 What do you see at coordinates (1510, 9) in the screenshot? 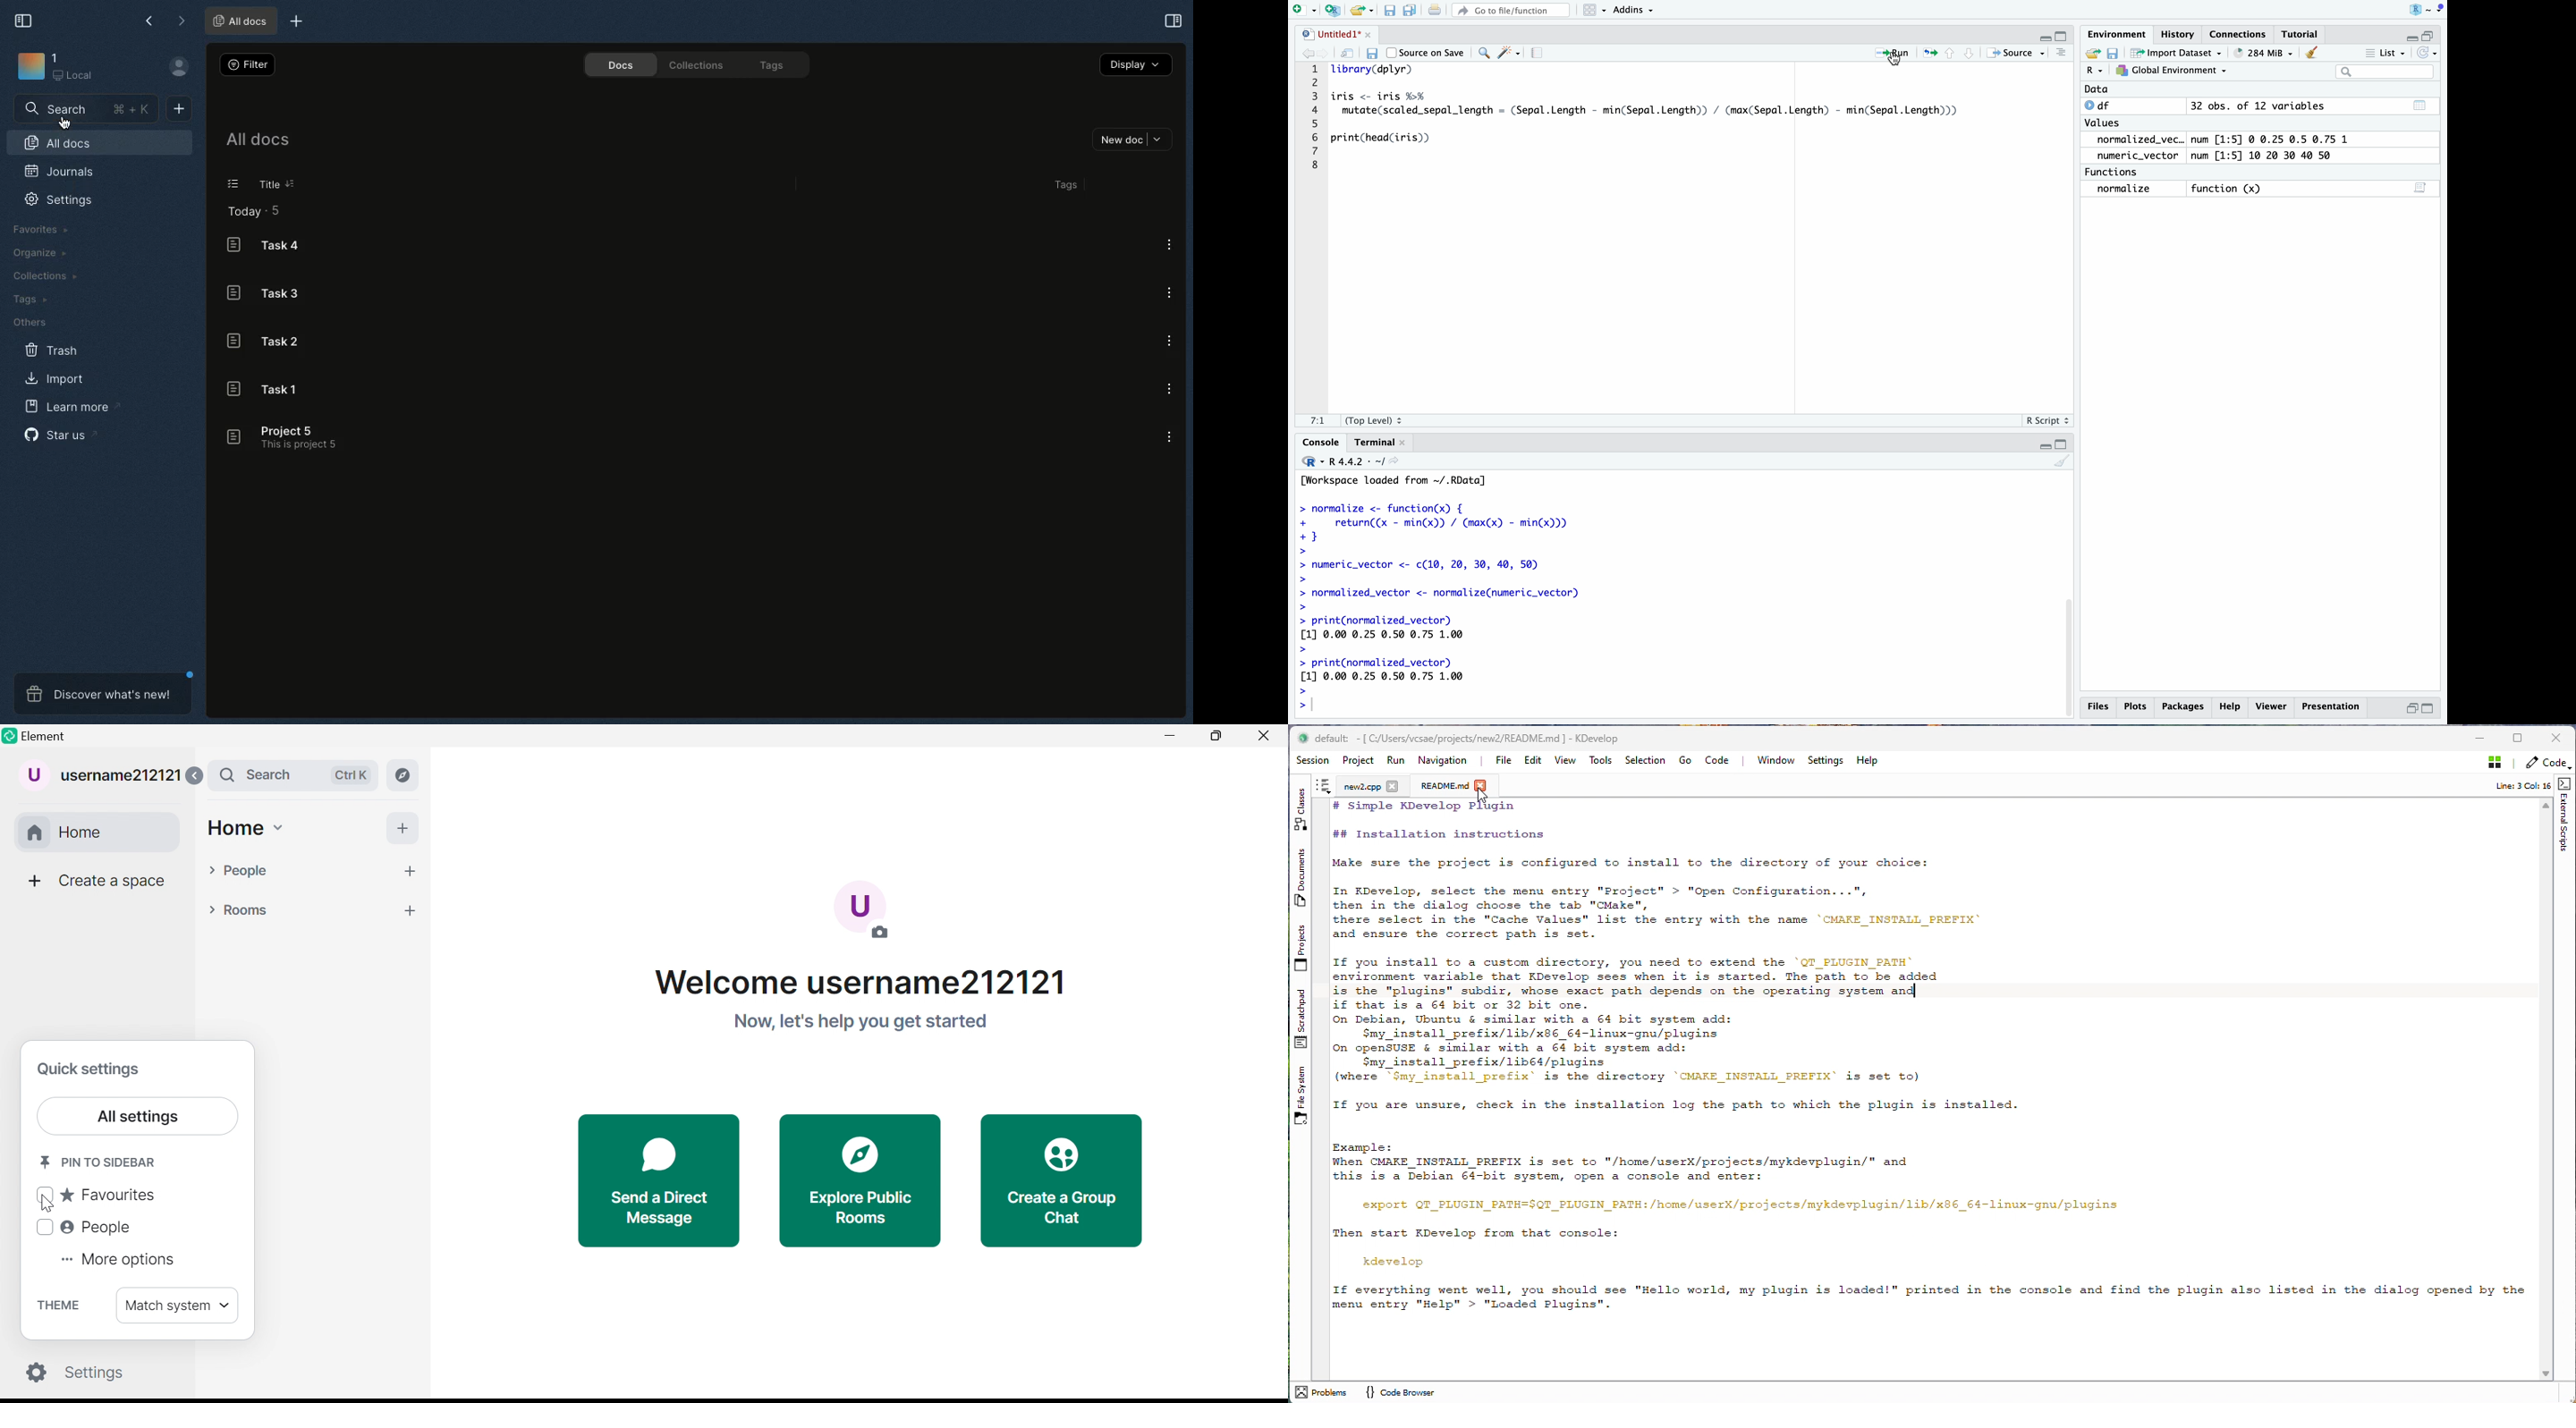
I see `Go to file/function` at bounding box center [1510, 9].